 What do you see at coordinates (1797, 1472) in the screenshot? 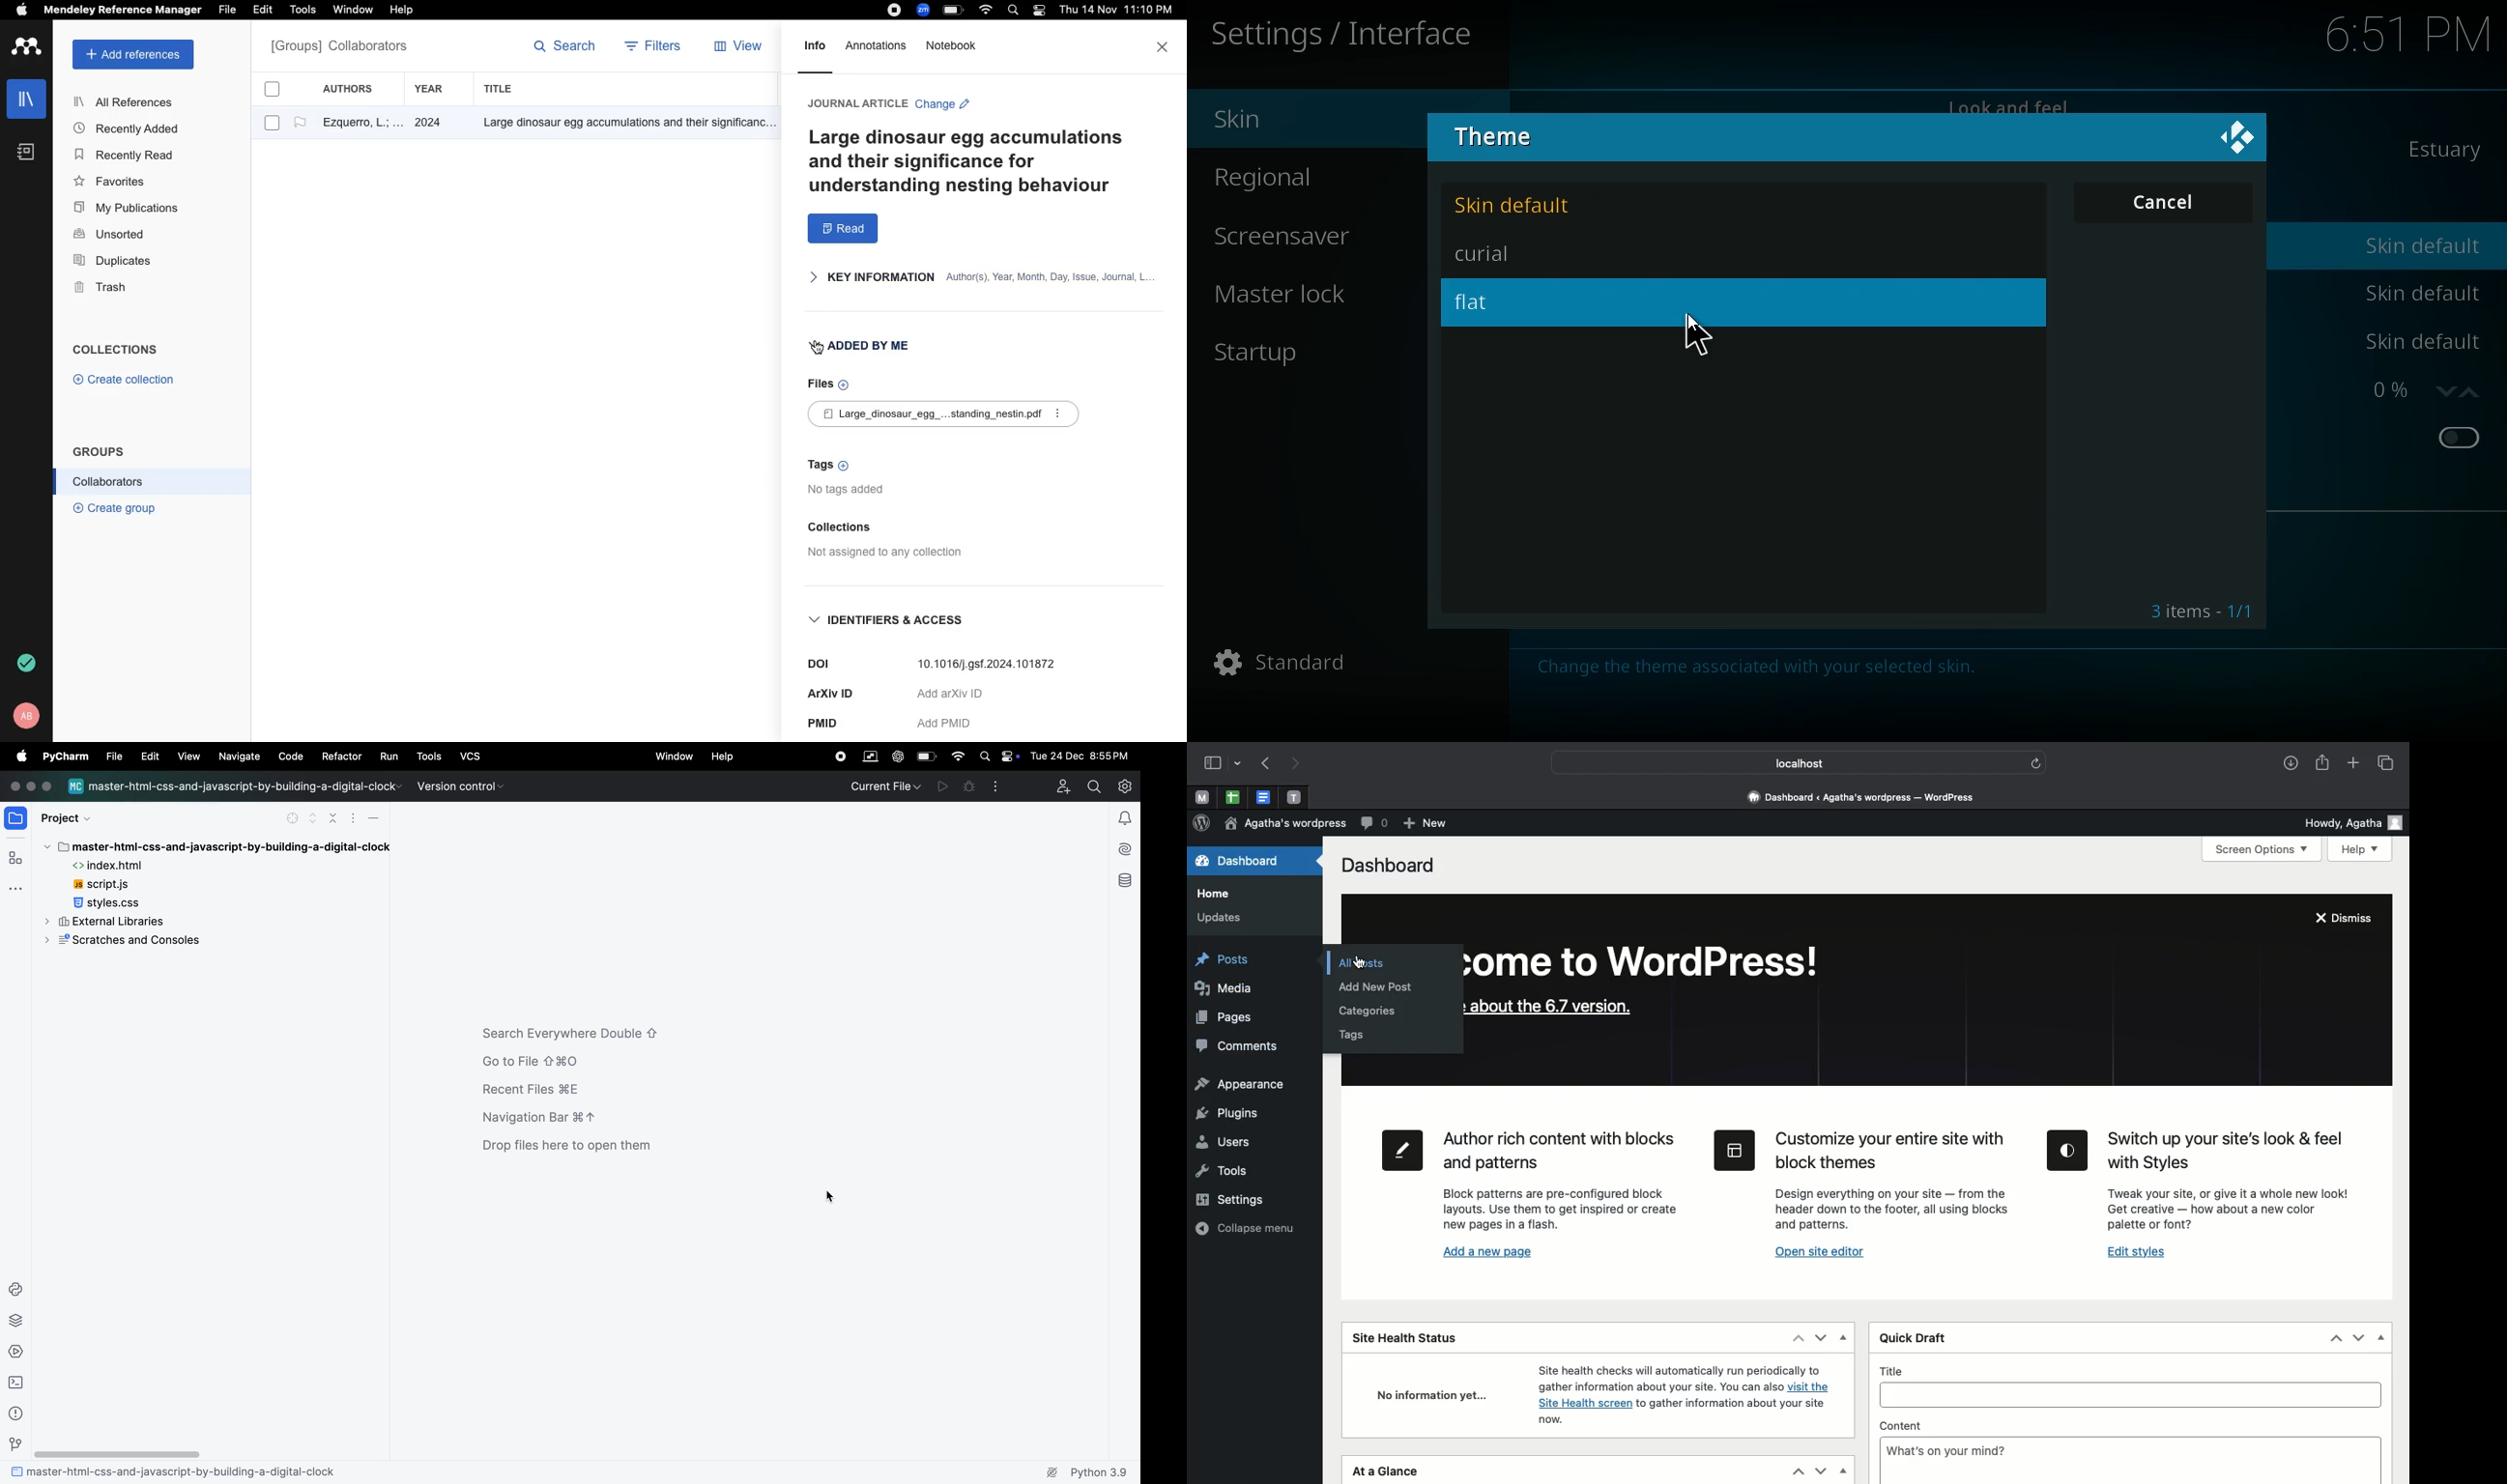
I see `Up` at bounding box center [1797, 1472].